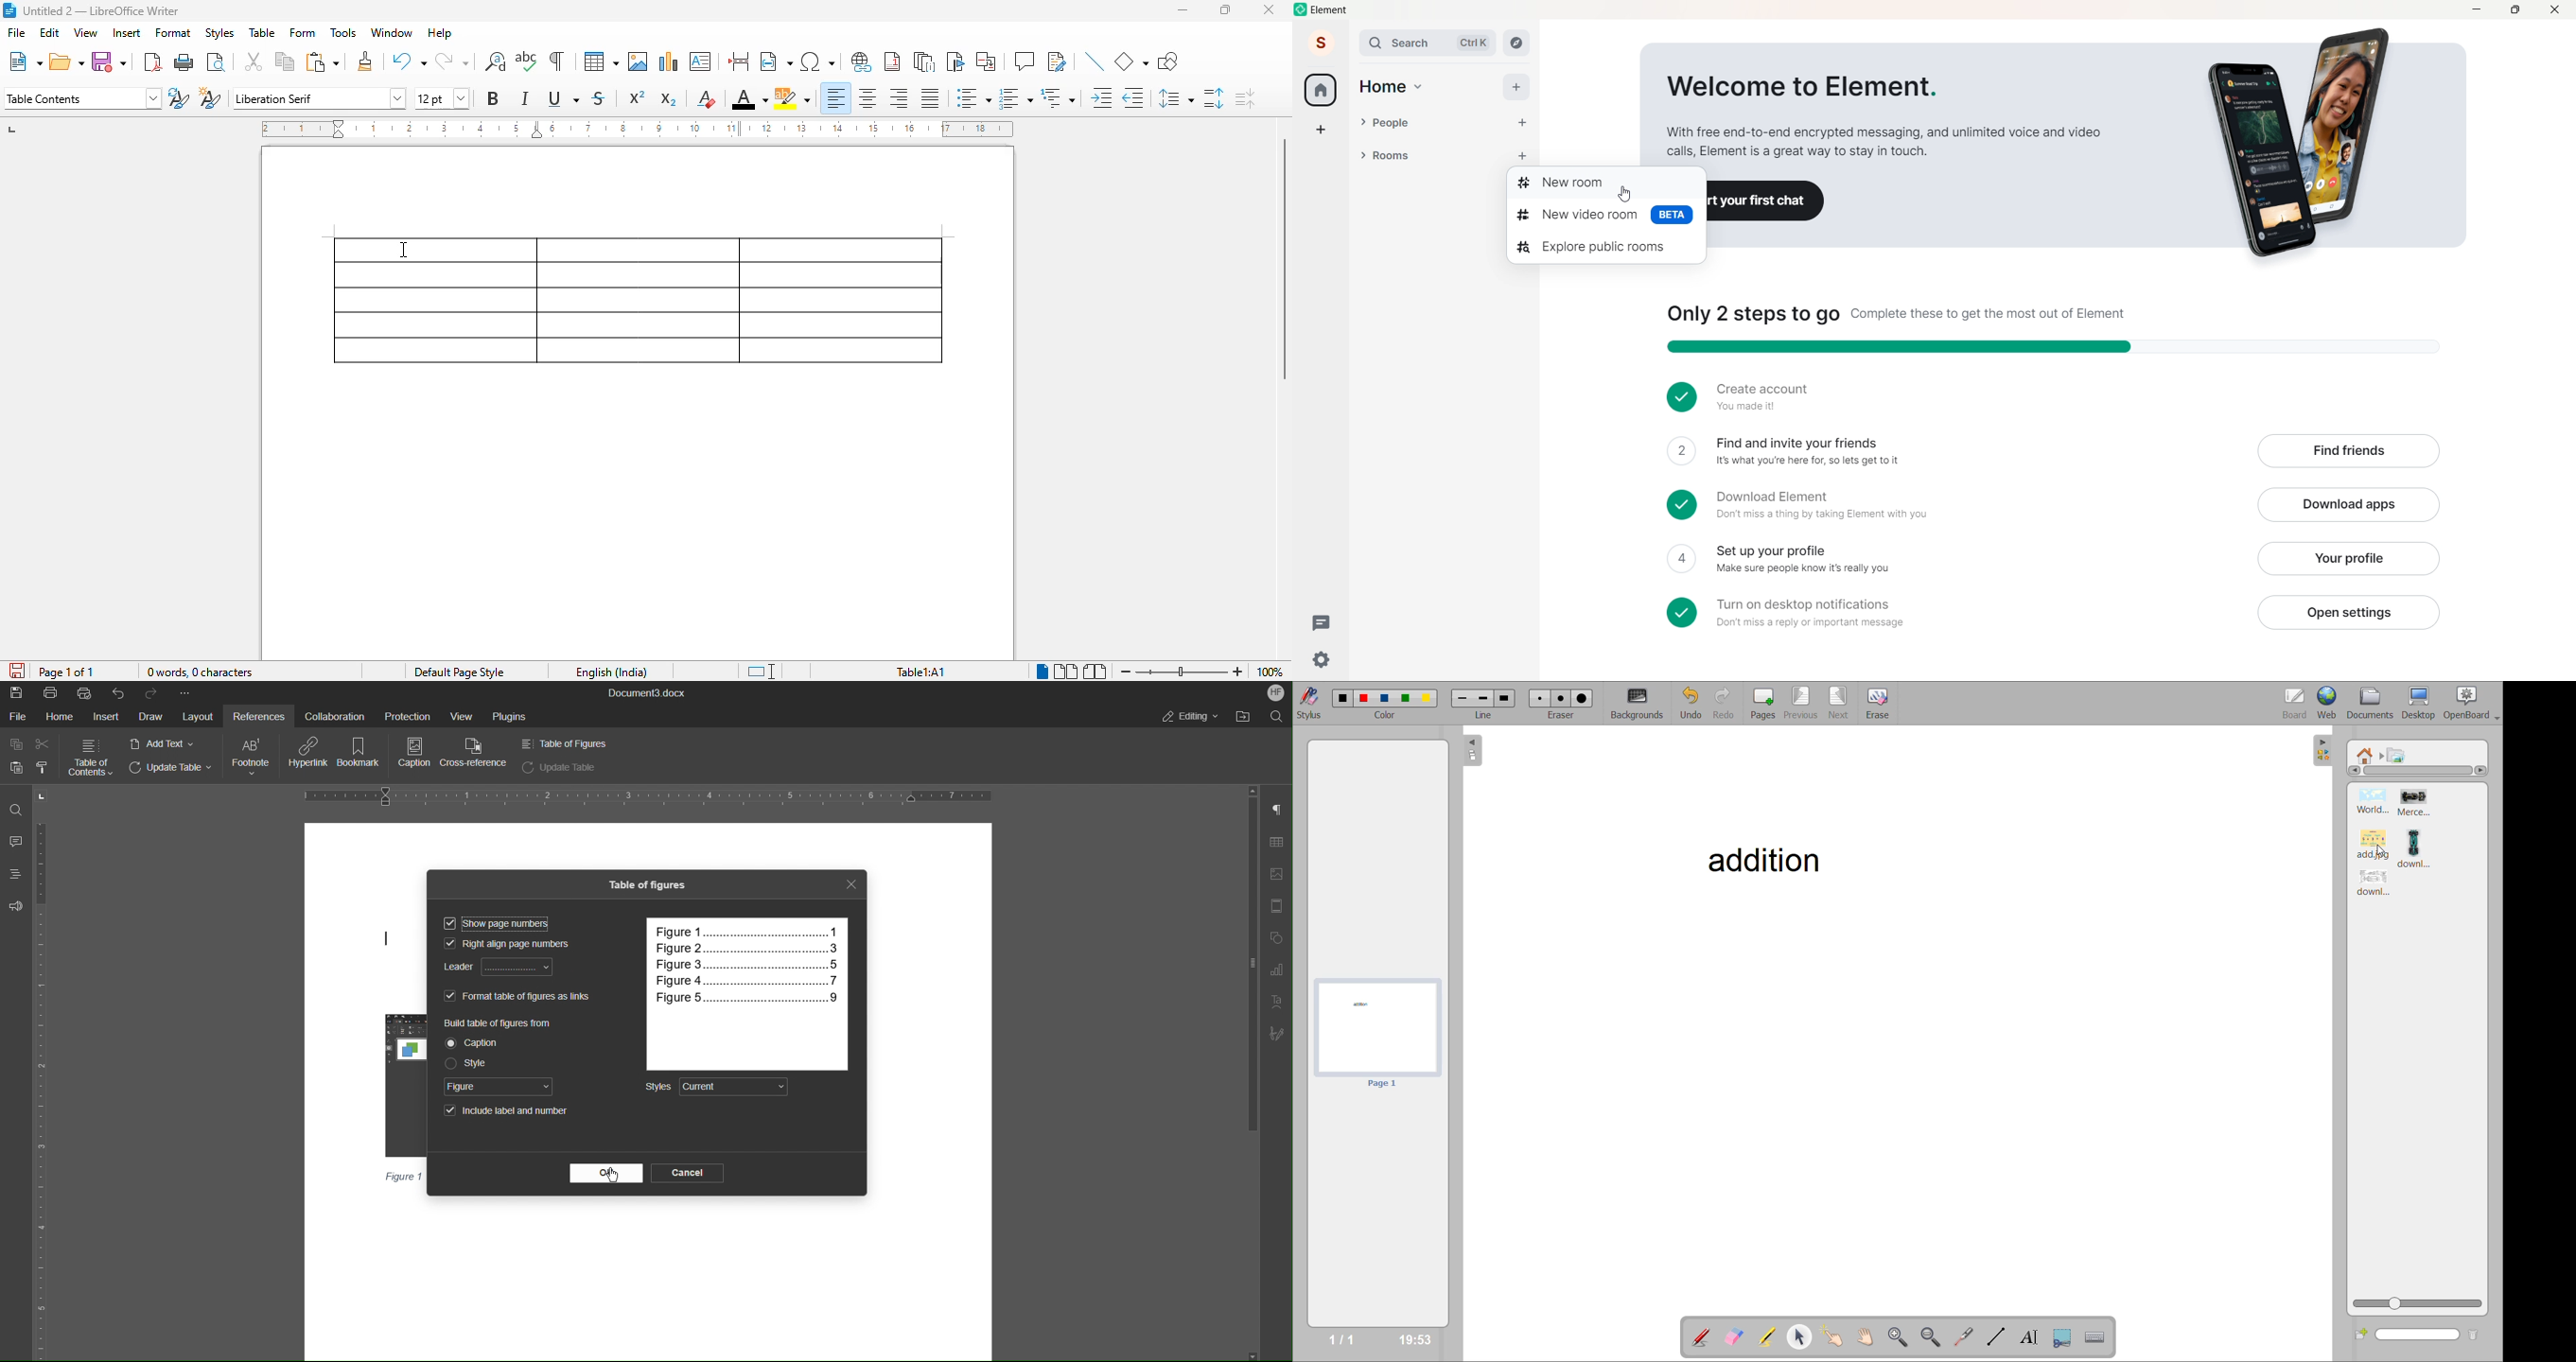  Describe the element at coordinates (602, 61) in the screenshot. I see `table` at that location.